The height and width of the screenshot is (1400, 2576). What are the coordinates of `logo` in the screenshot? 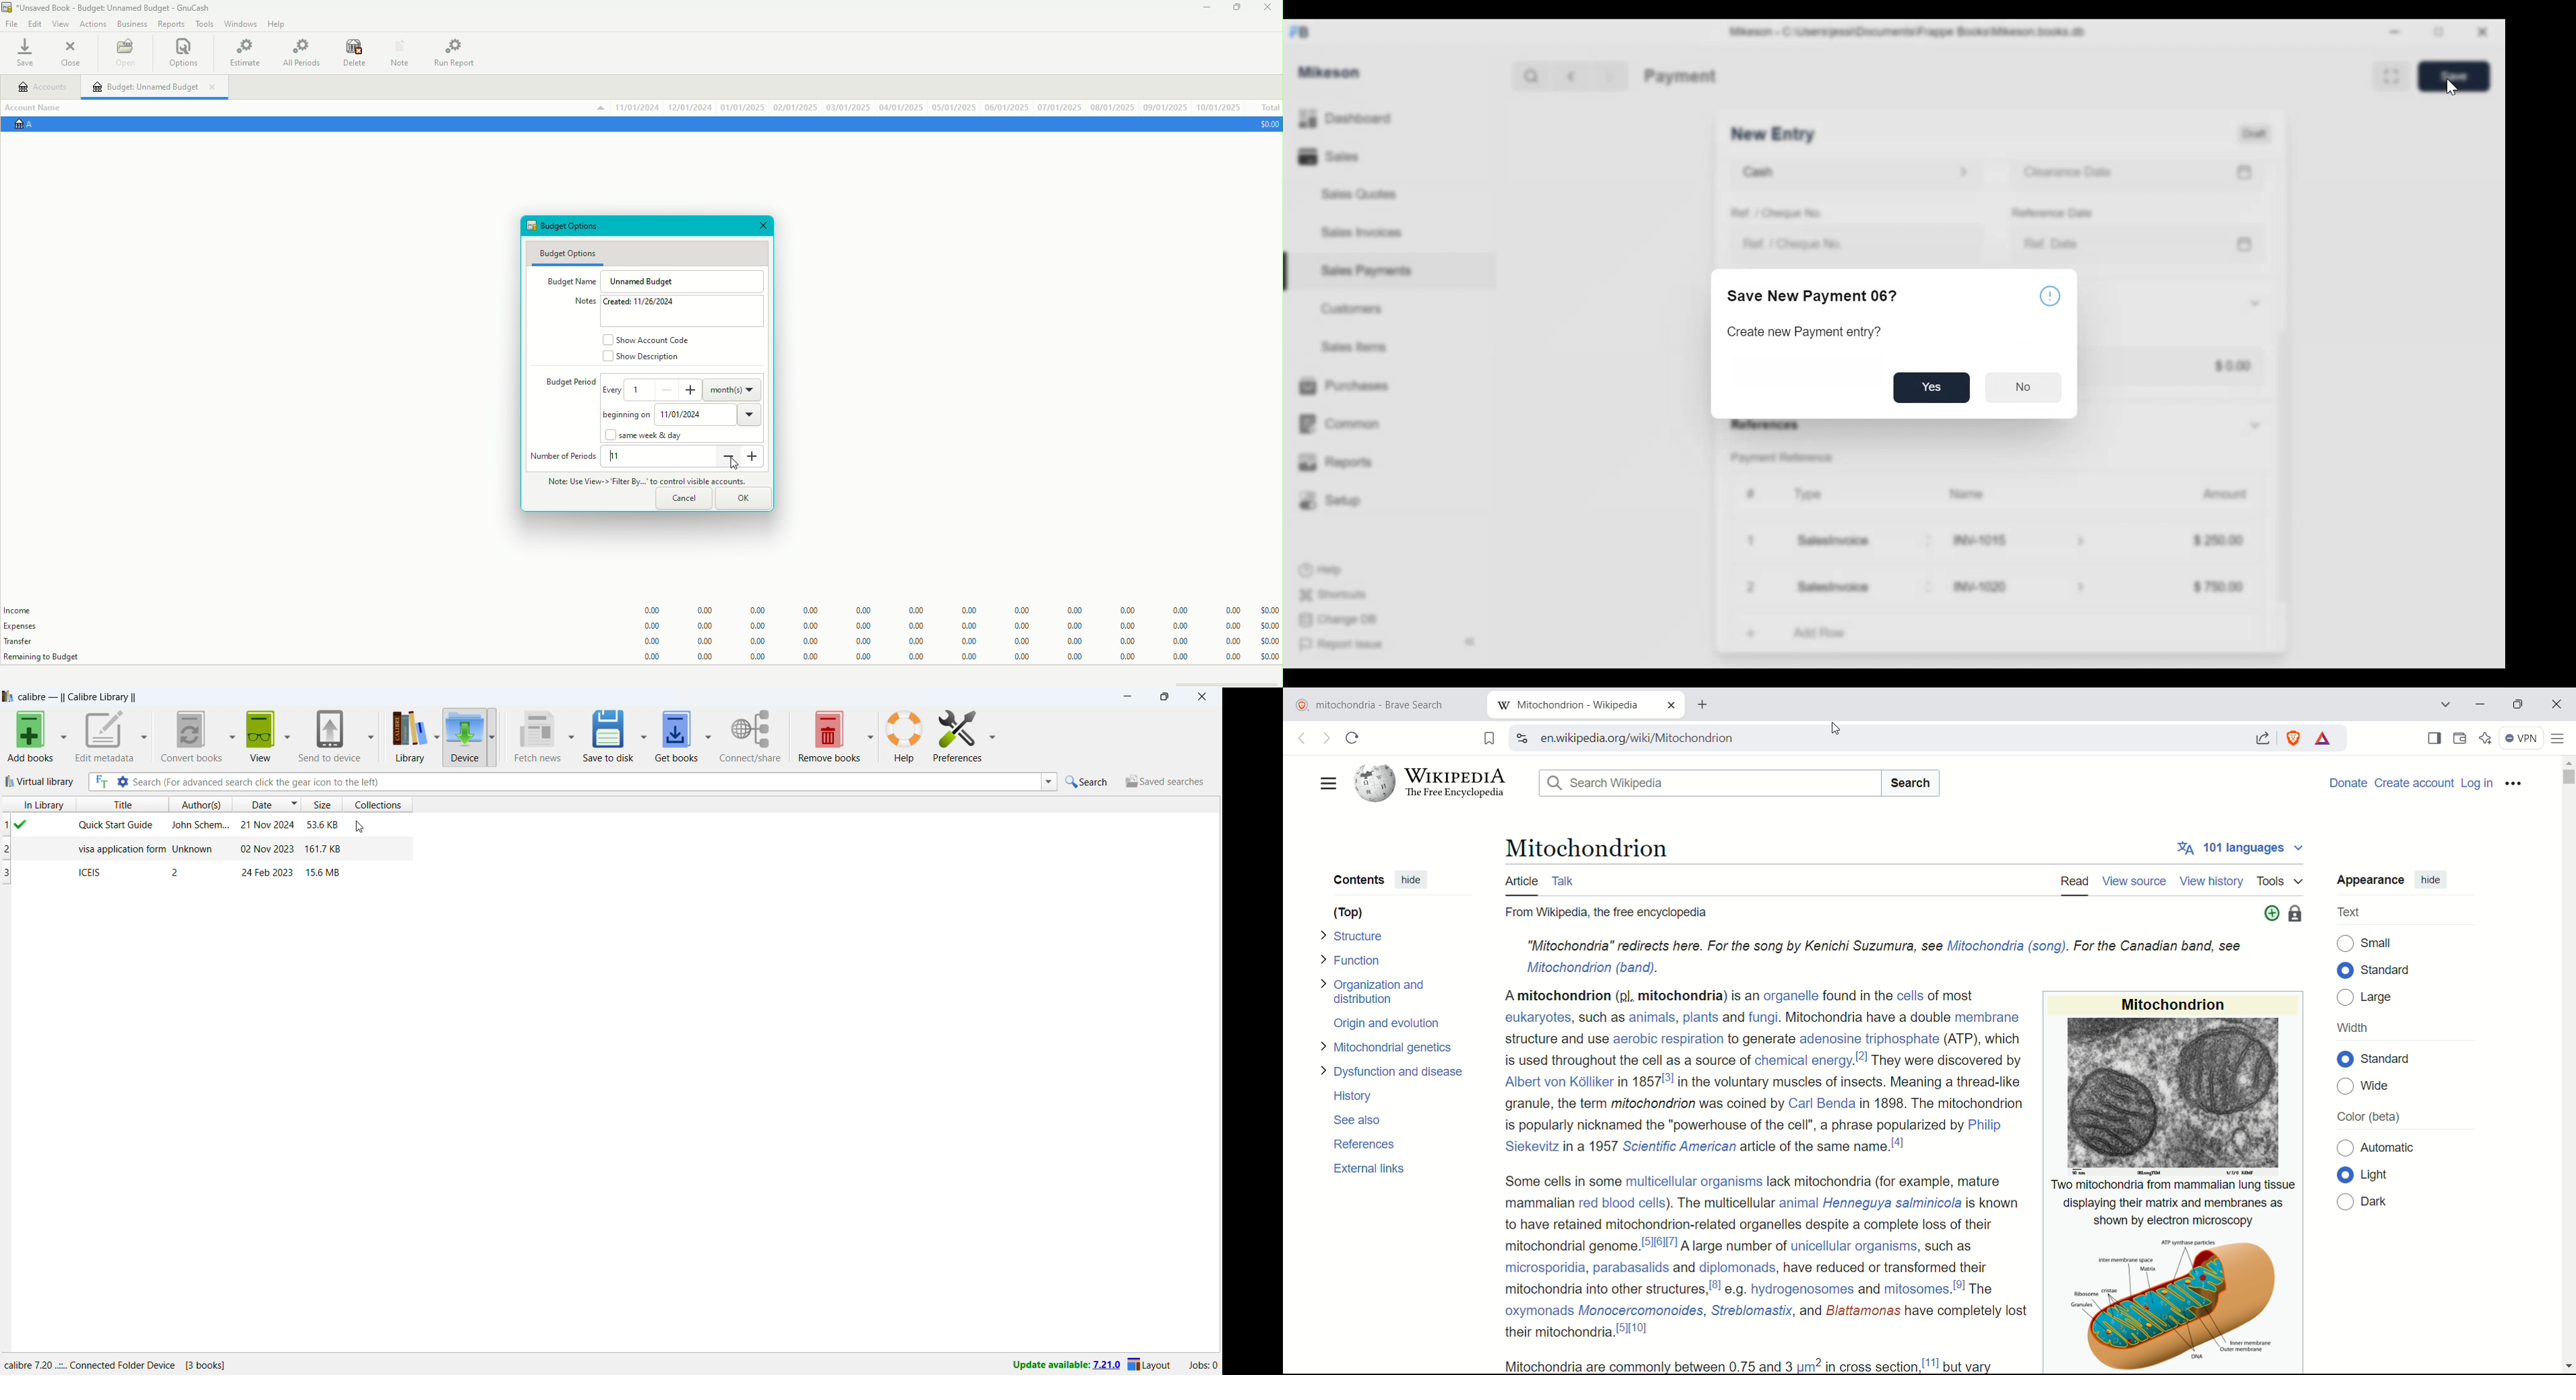 It's located at (8, 696).